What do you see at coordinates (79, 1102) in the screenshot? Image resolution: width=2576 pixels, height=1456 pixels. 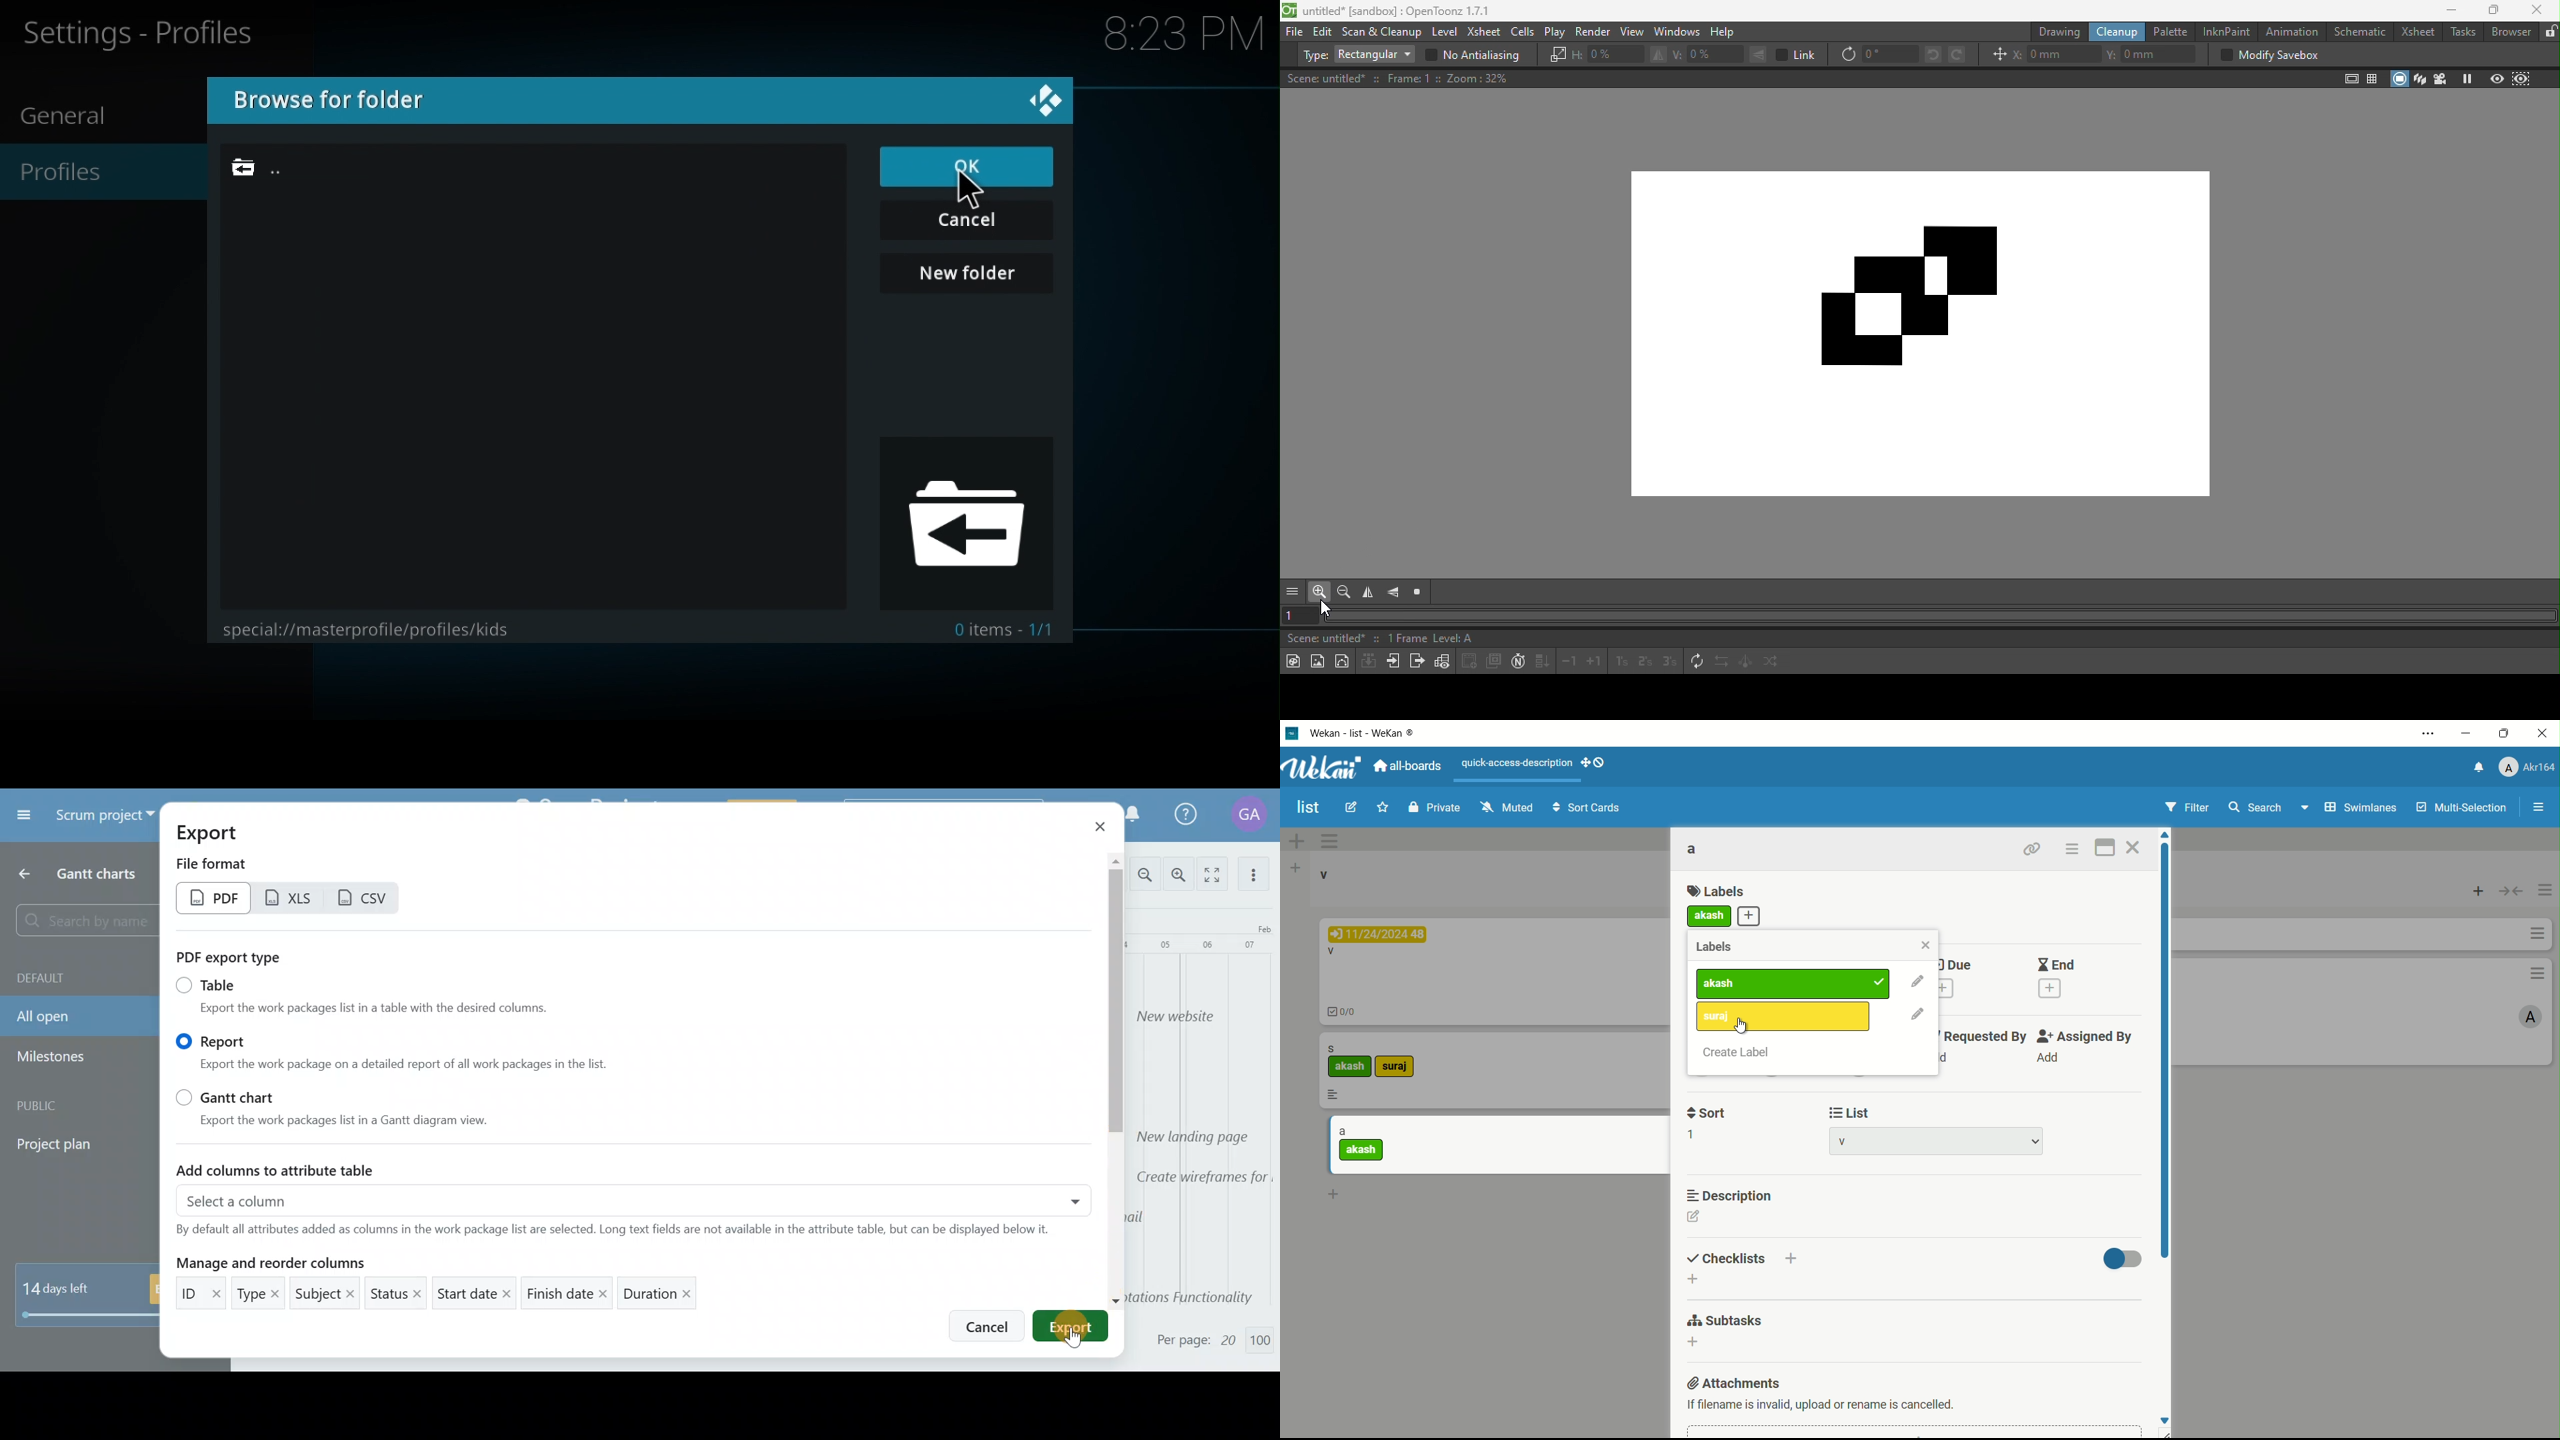 I see `Public` at bounding box center [79, 1102].